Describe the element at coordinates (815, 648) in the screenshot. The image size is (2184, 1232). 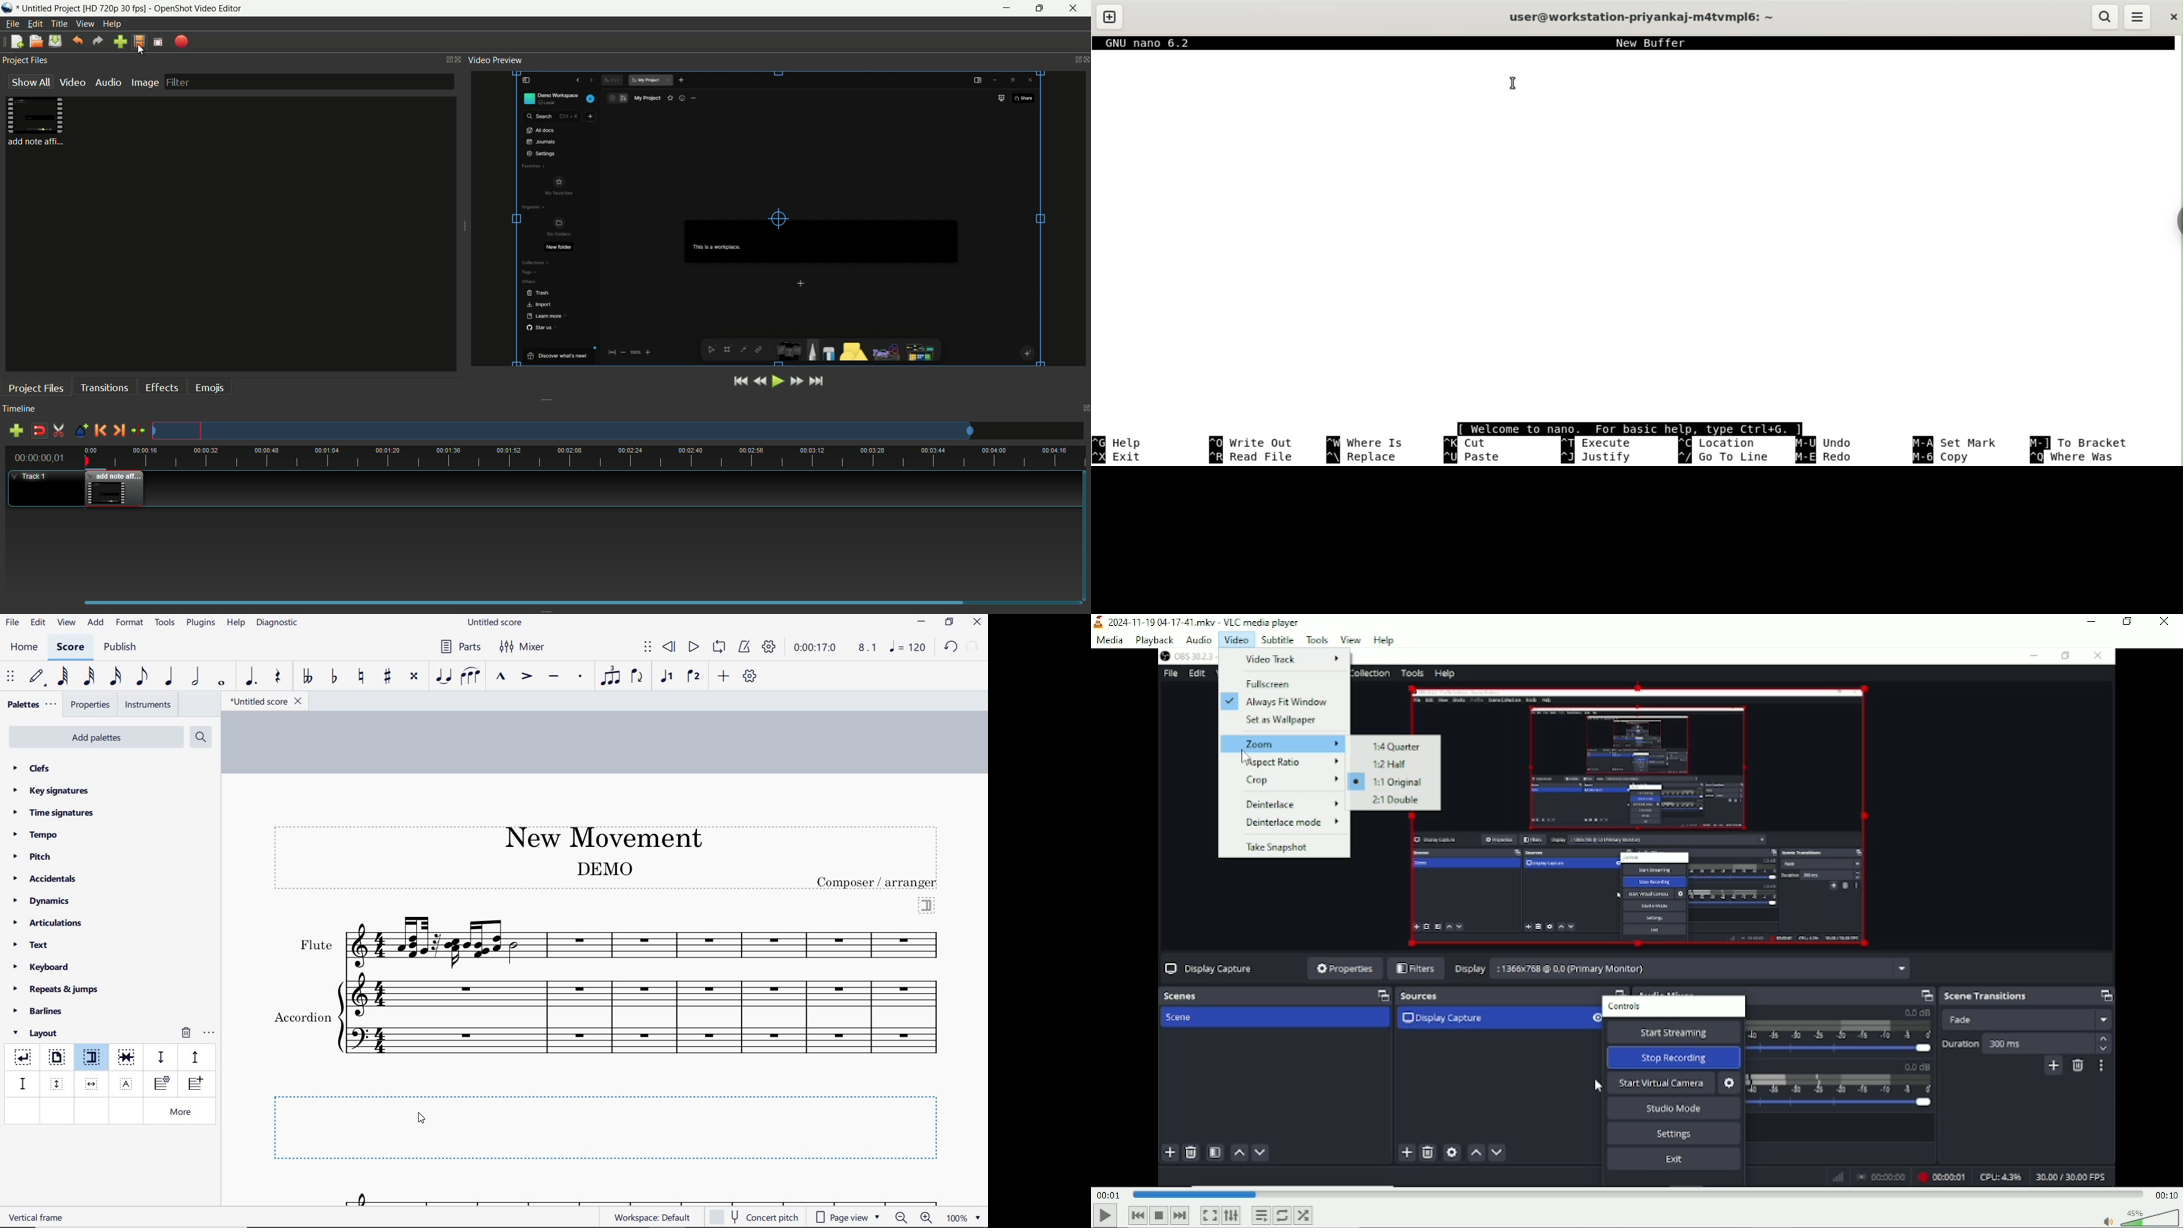
I see `playback time` at that location.